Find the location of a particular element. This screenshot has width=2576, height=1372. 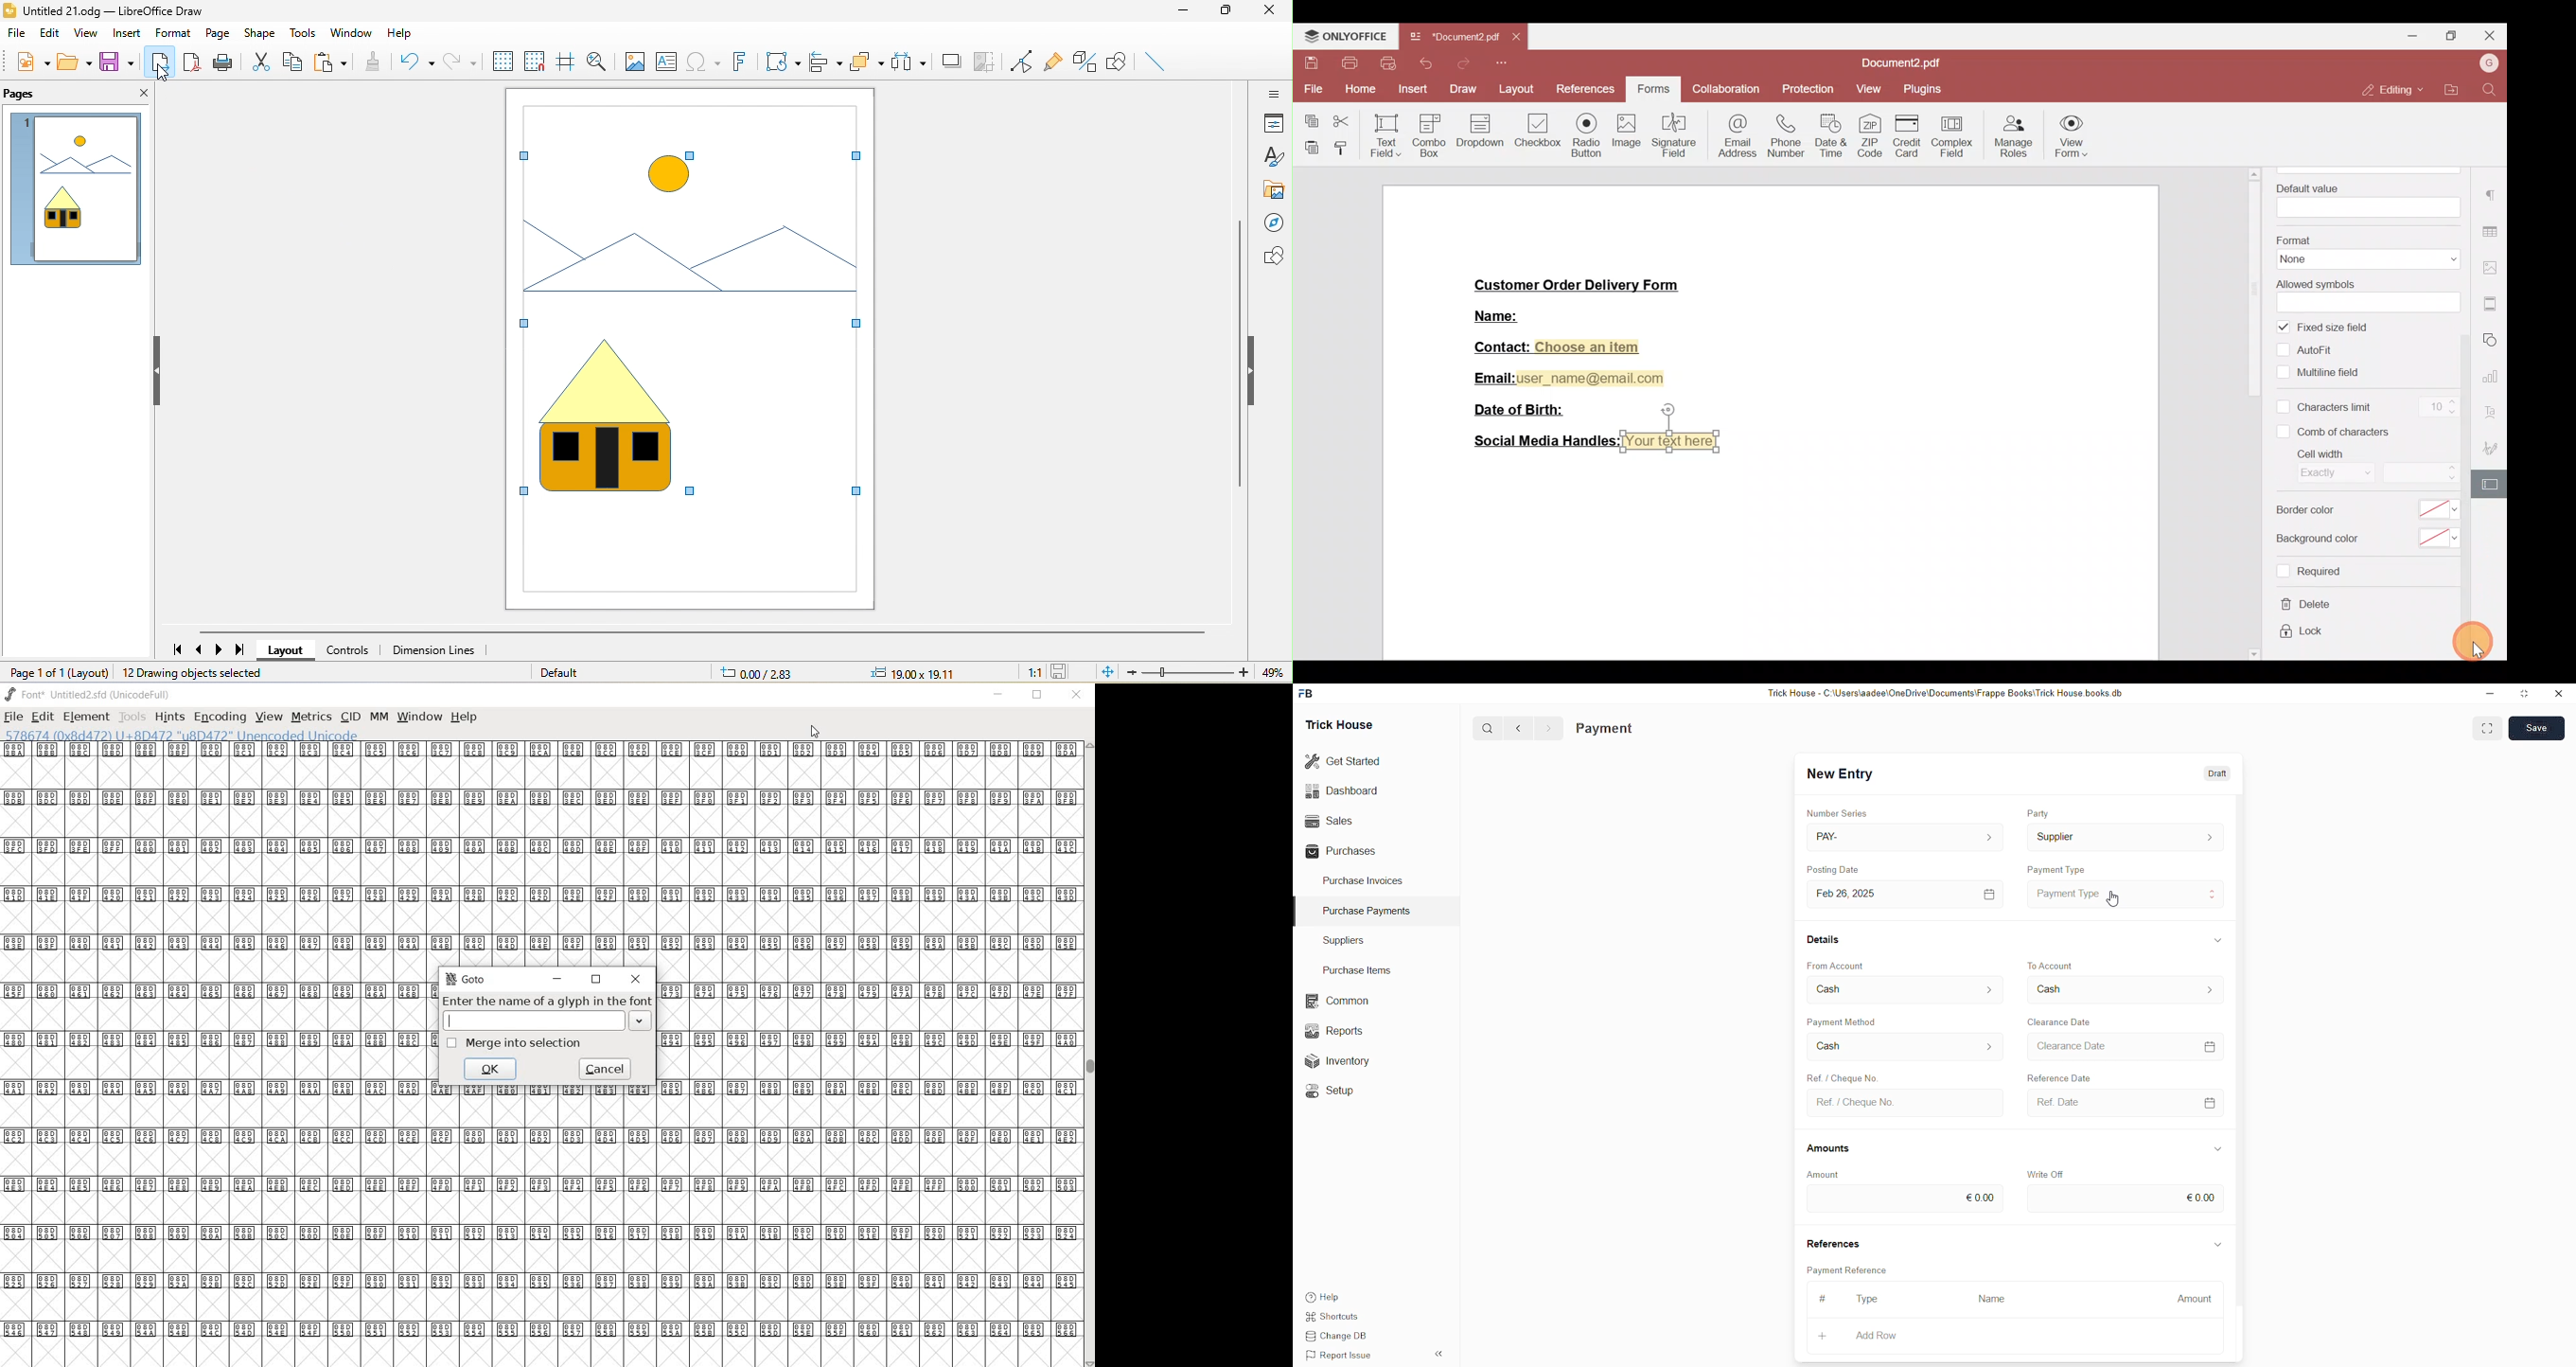

Signature settings is located at coordinates (2495, 447).